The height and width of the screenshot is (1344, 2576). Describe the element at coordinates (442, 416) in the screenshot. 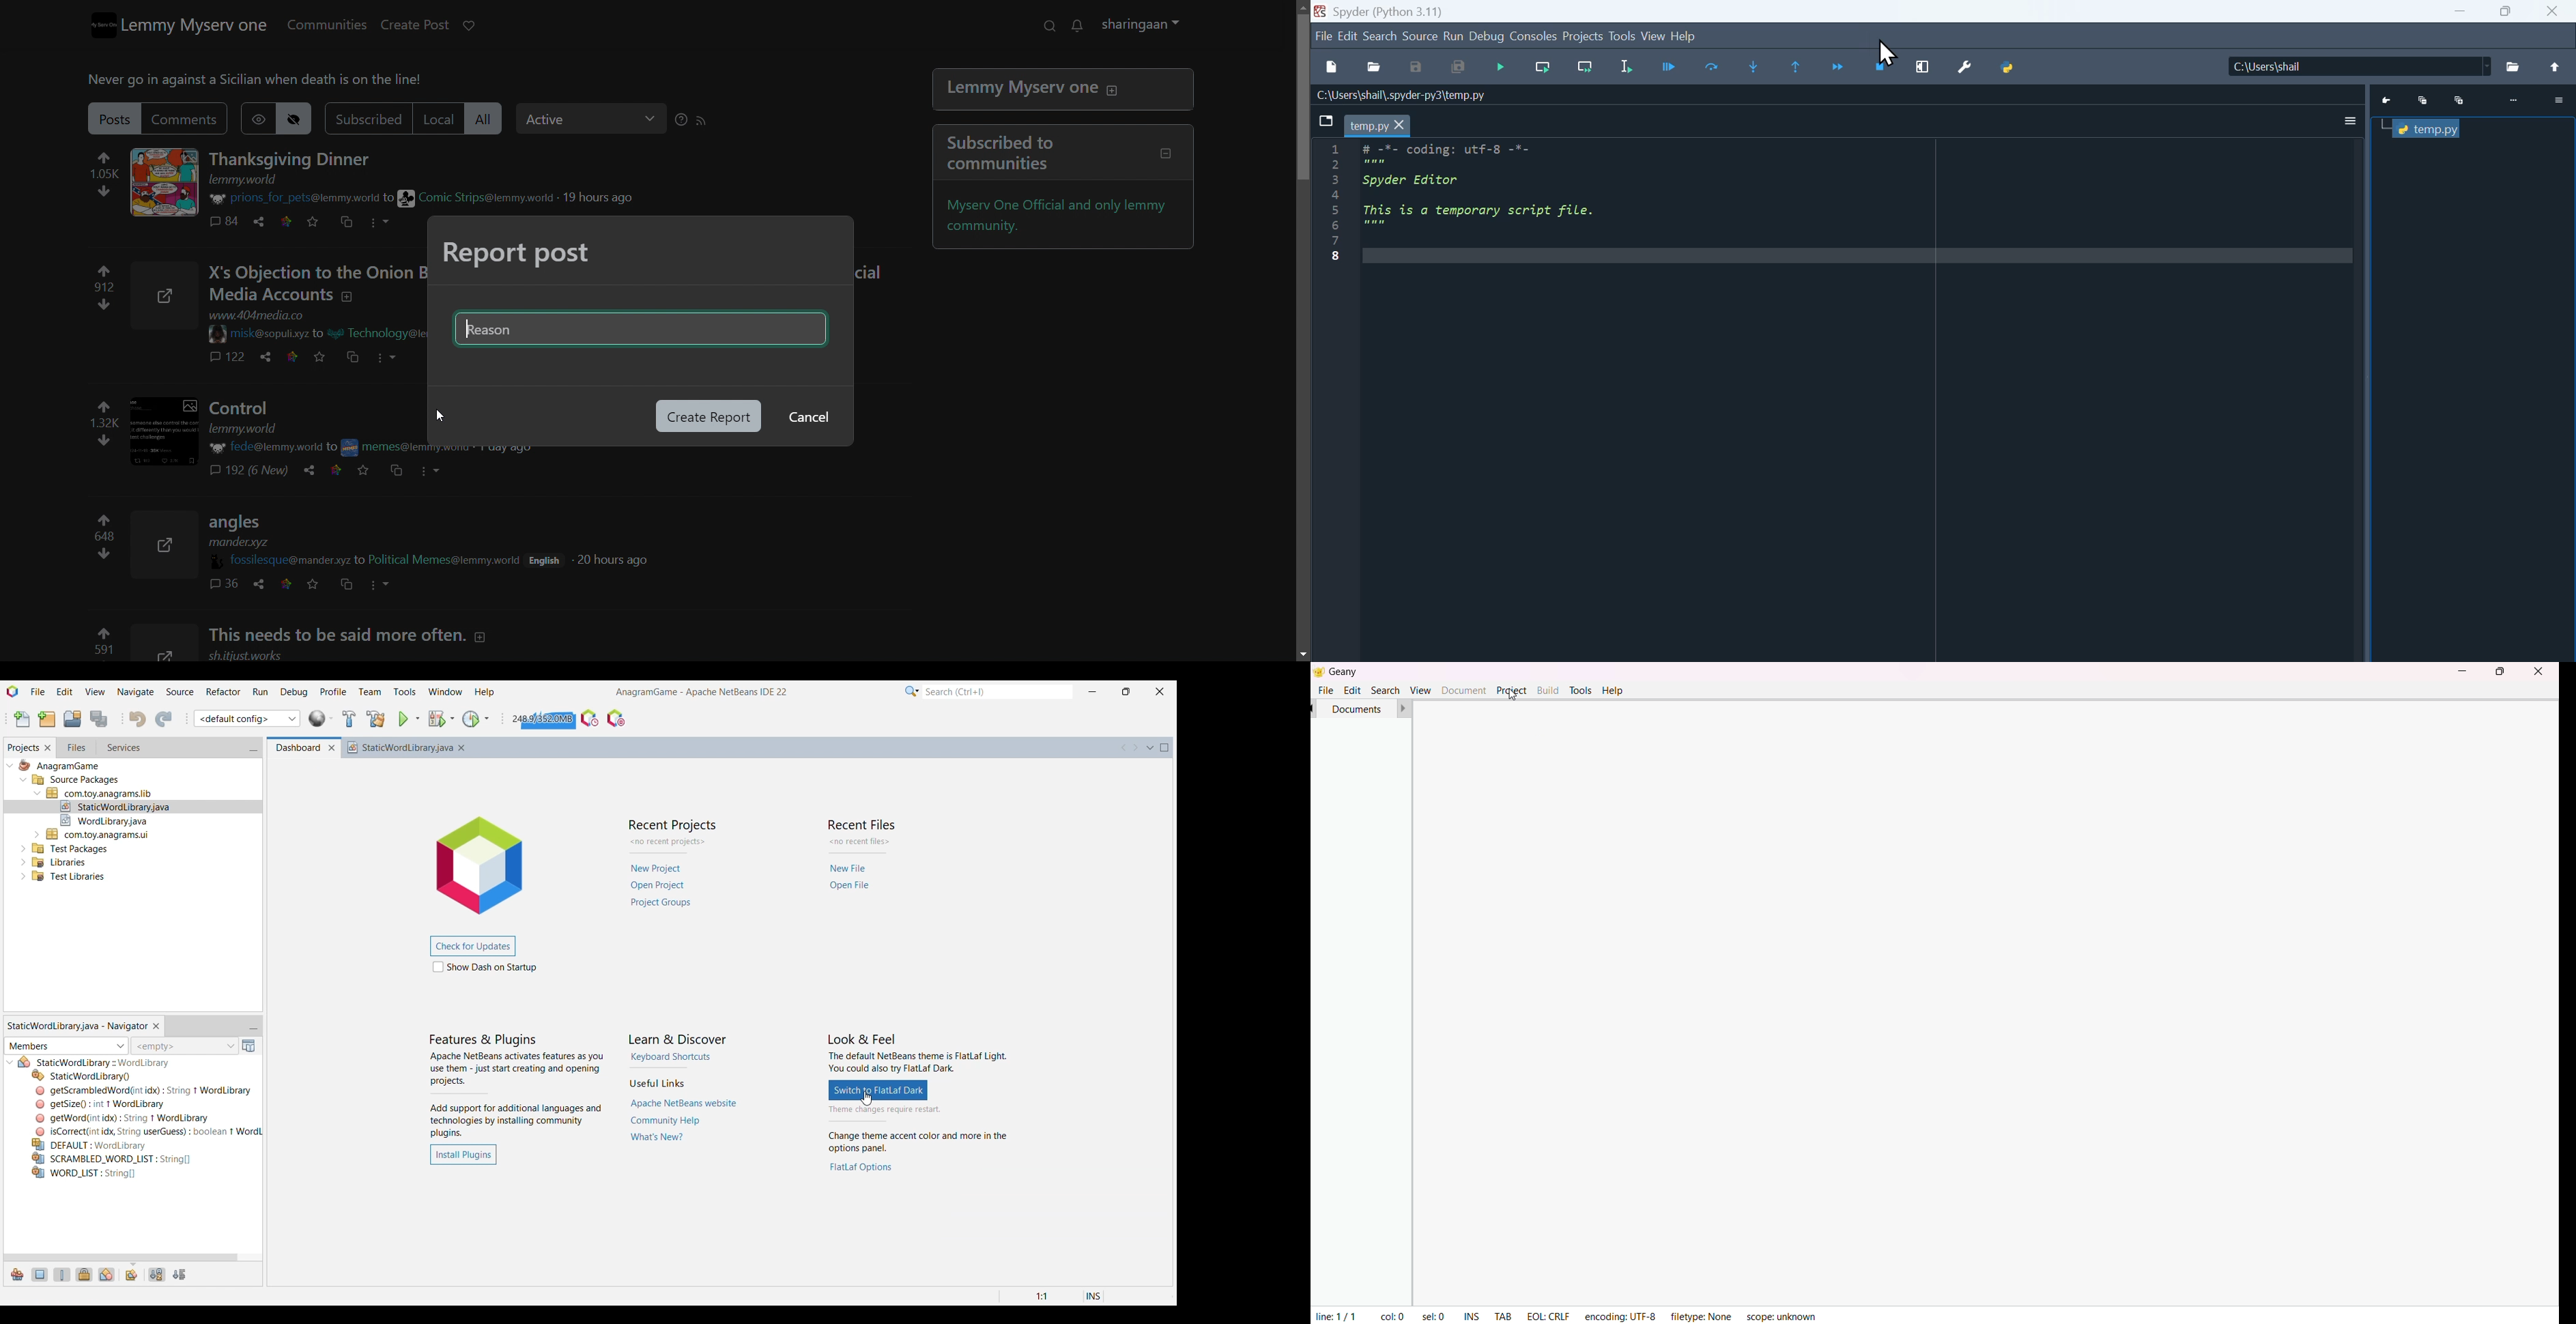

I see `cursor` at that location.